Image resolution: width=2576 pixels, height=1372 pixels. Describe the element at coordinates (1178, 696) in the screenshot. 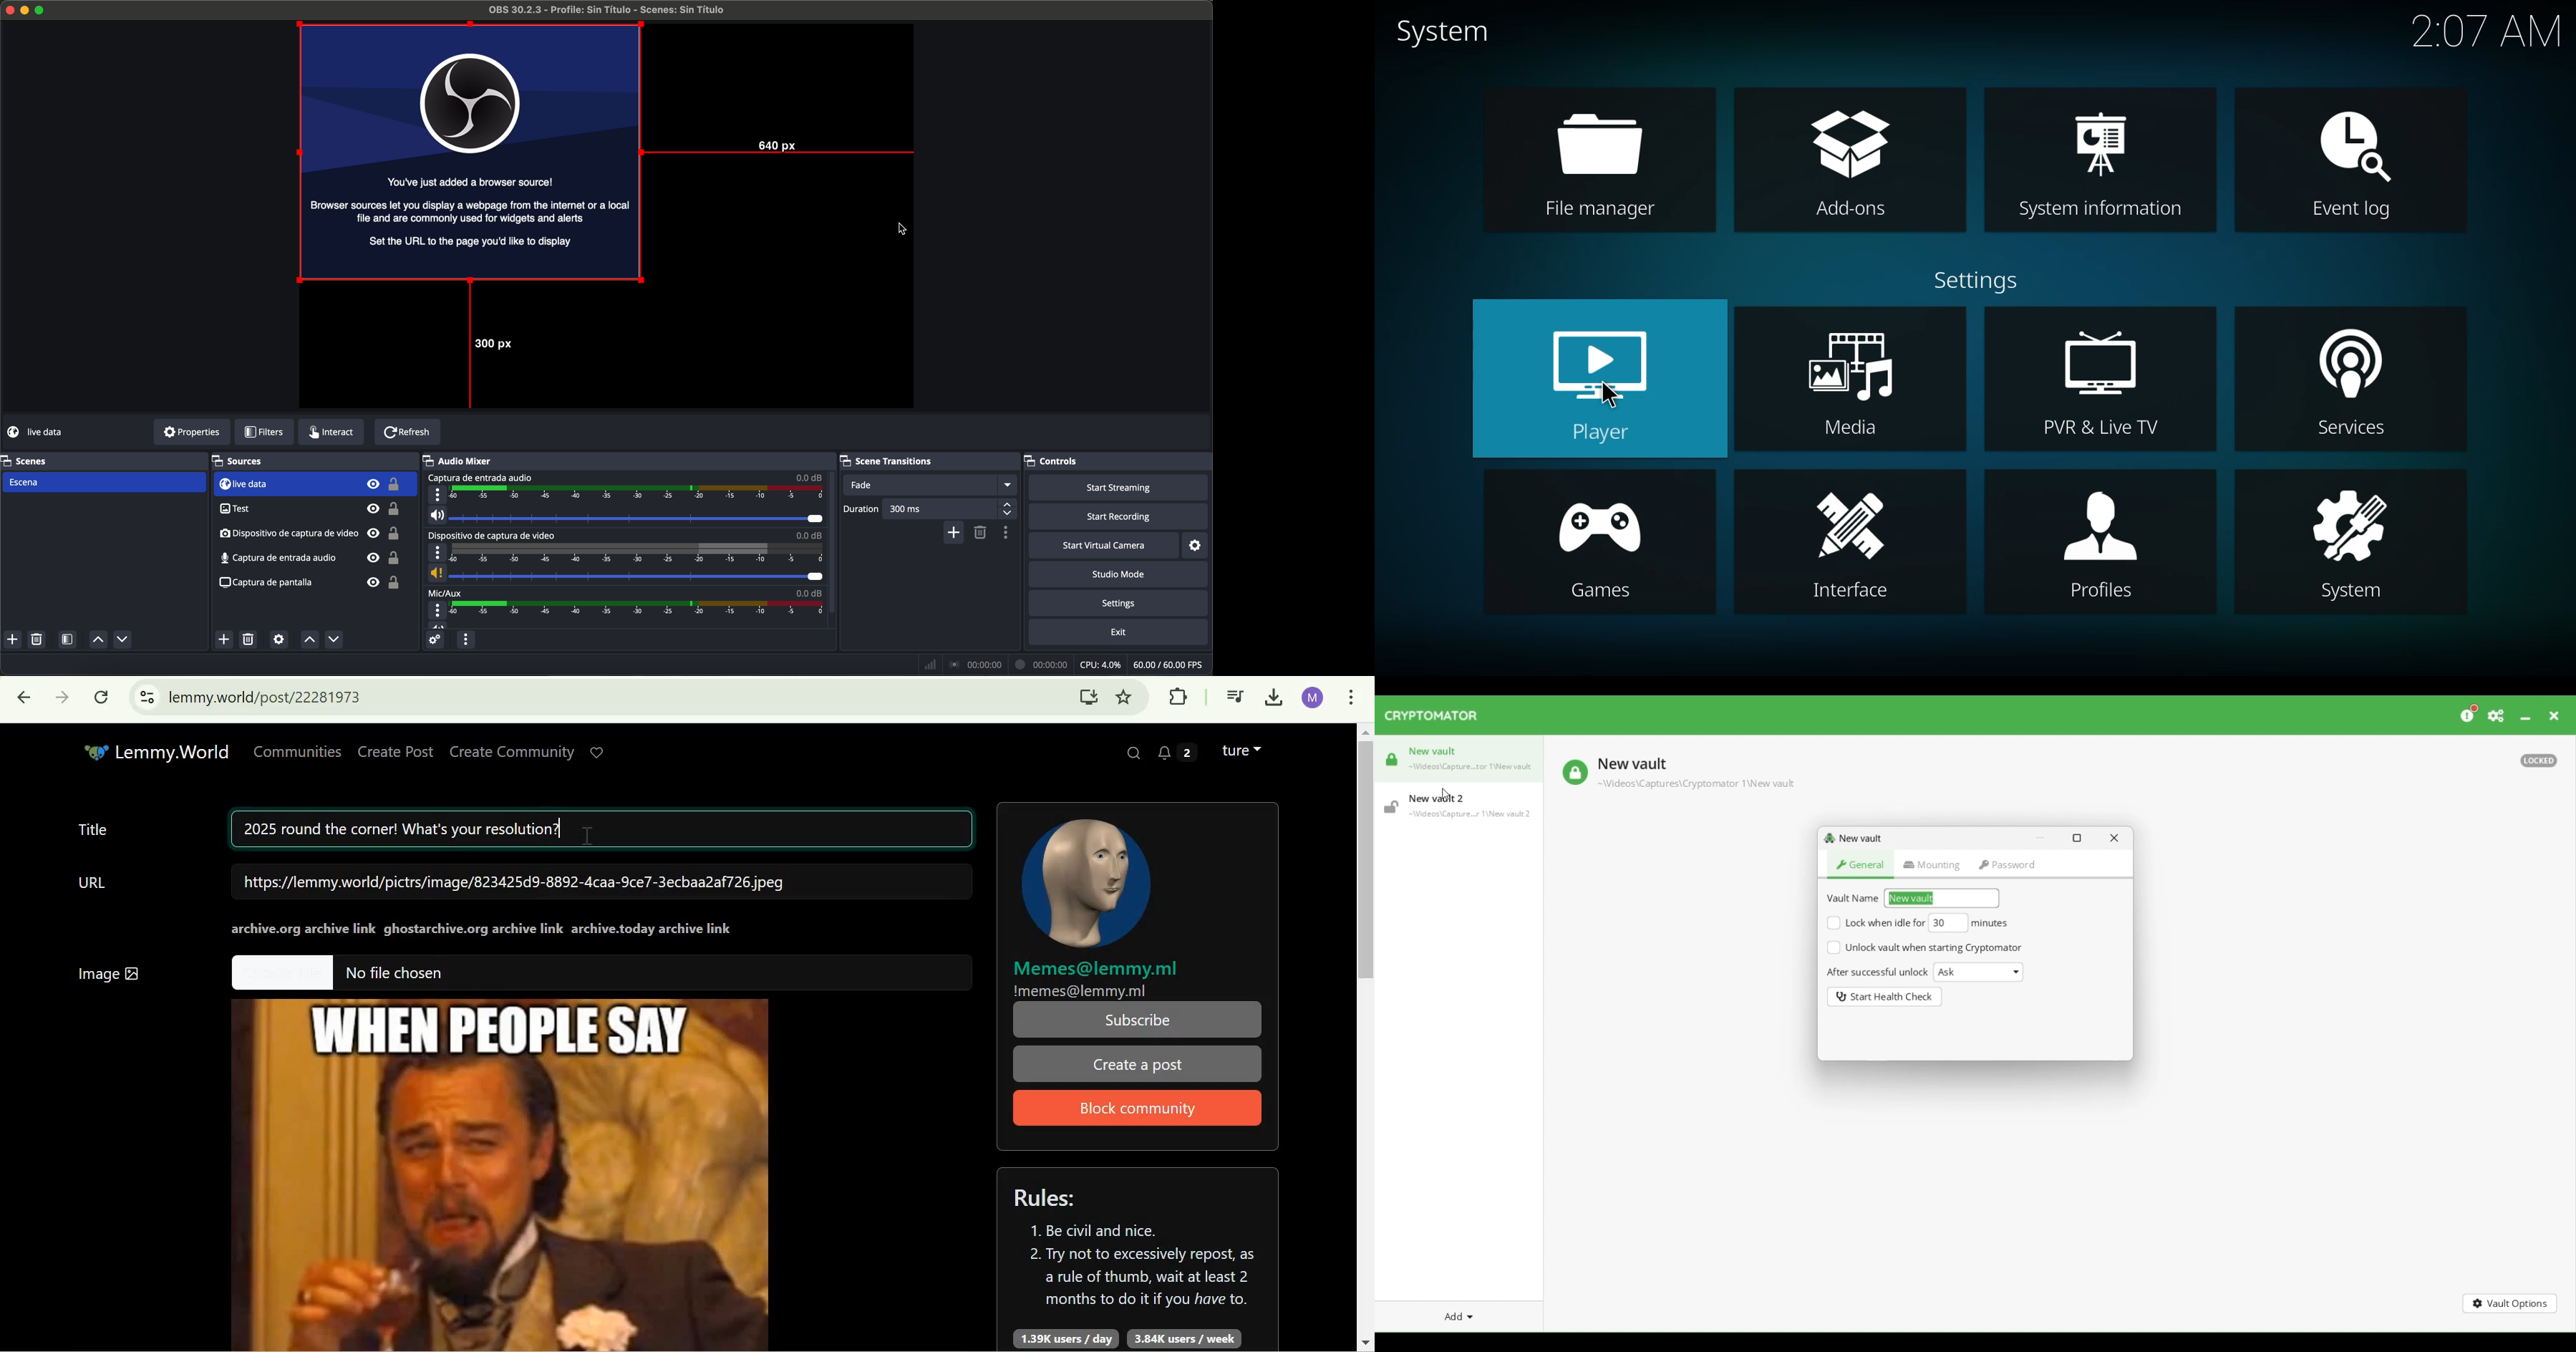

I see `Extensions` at that location.